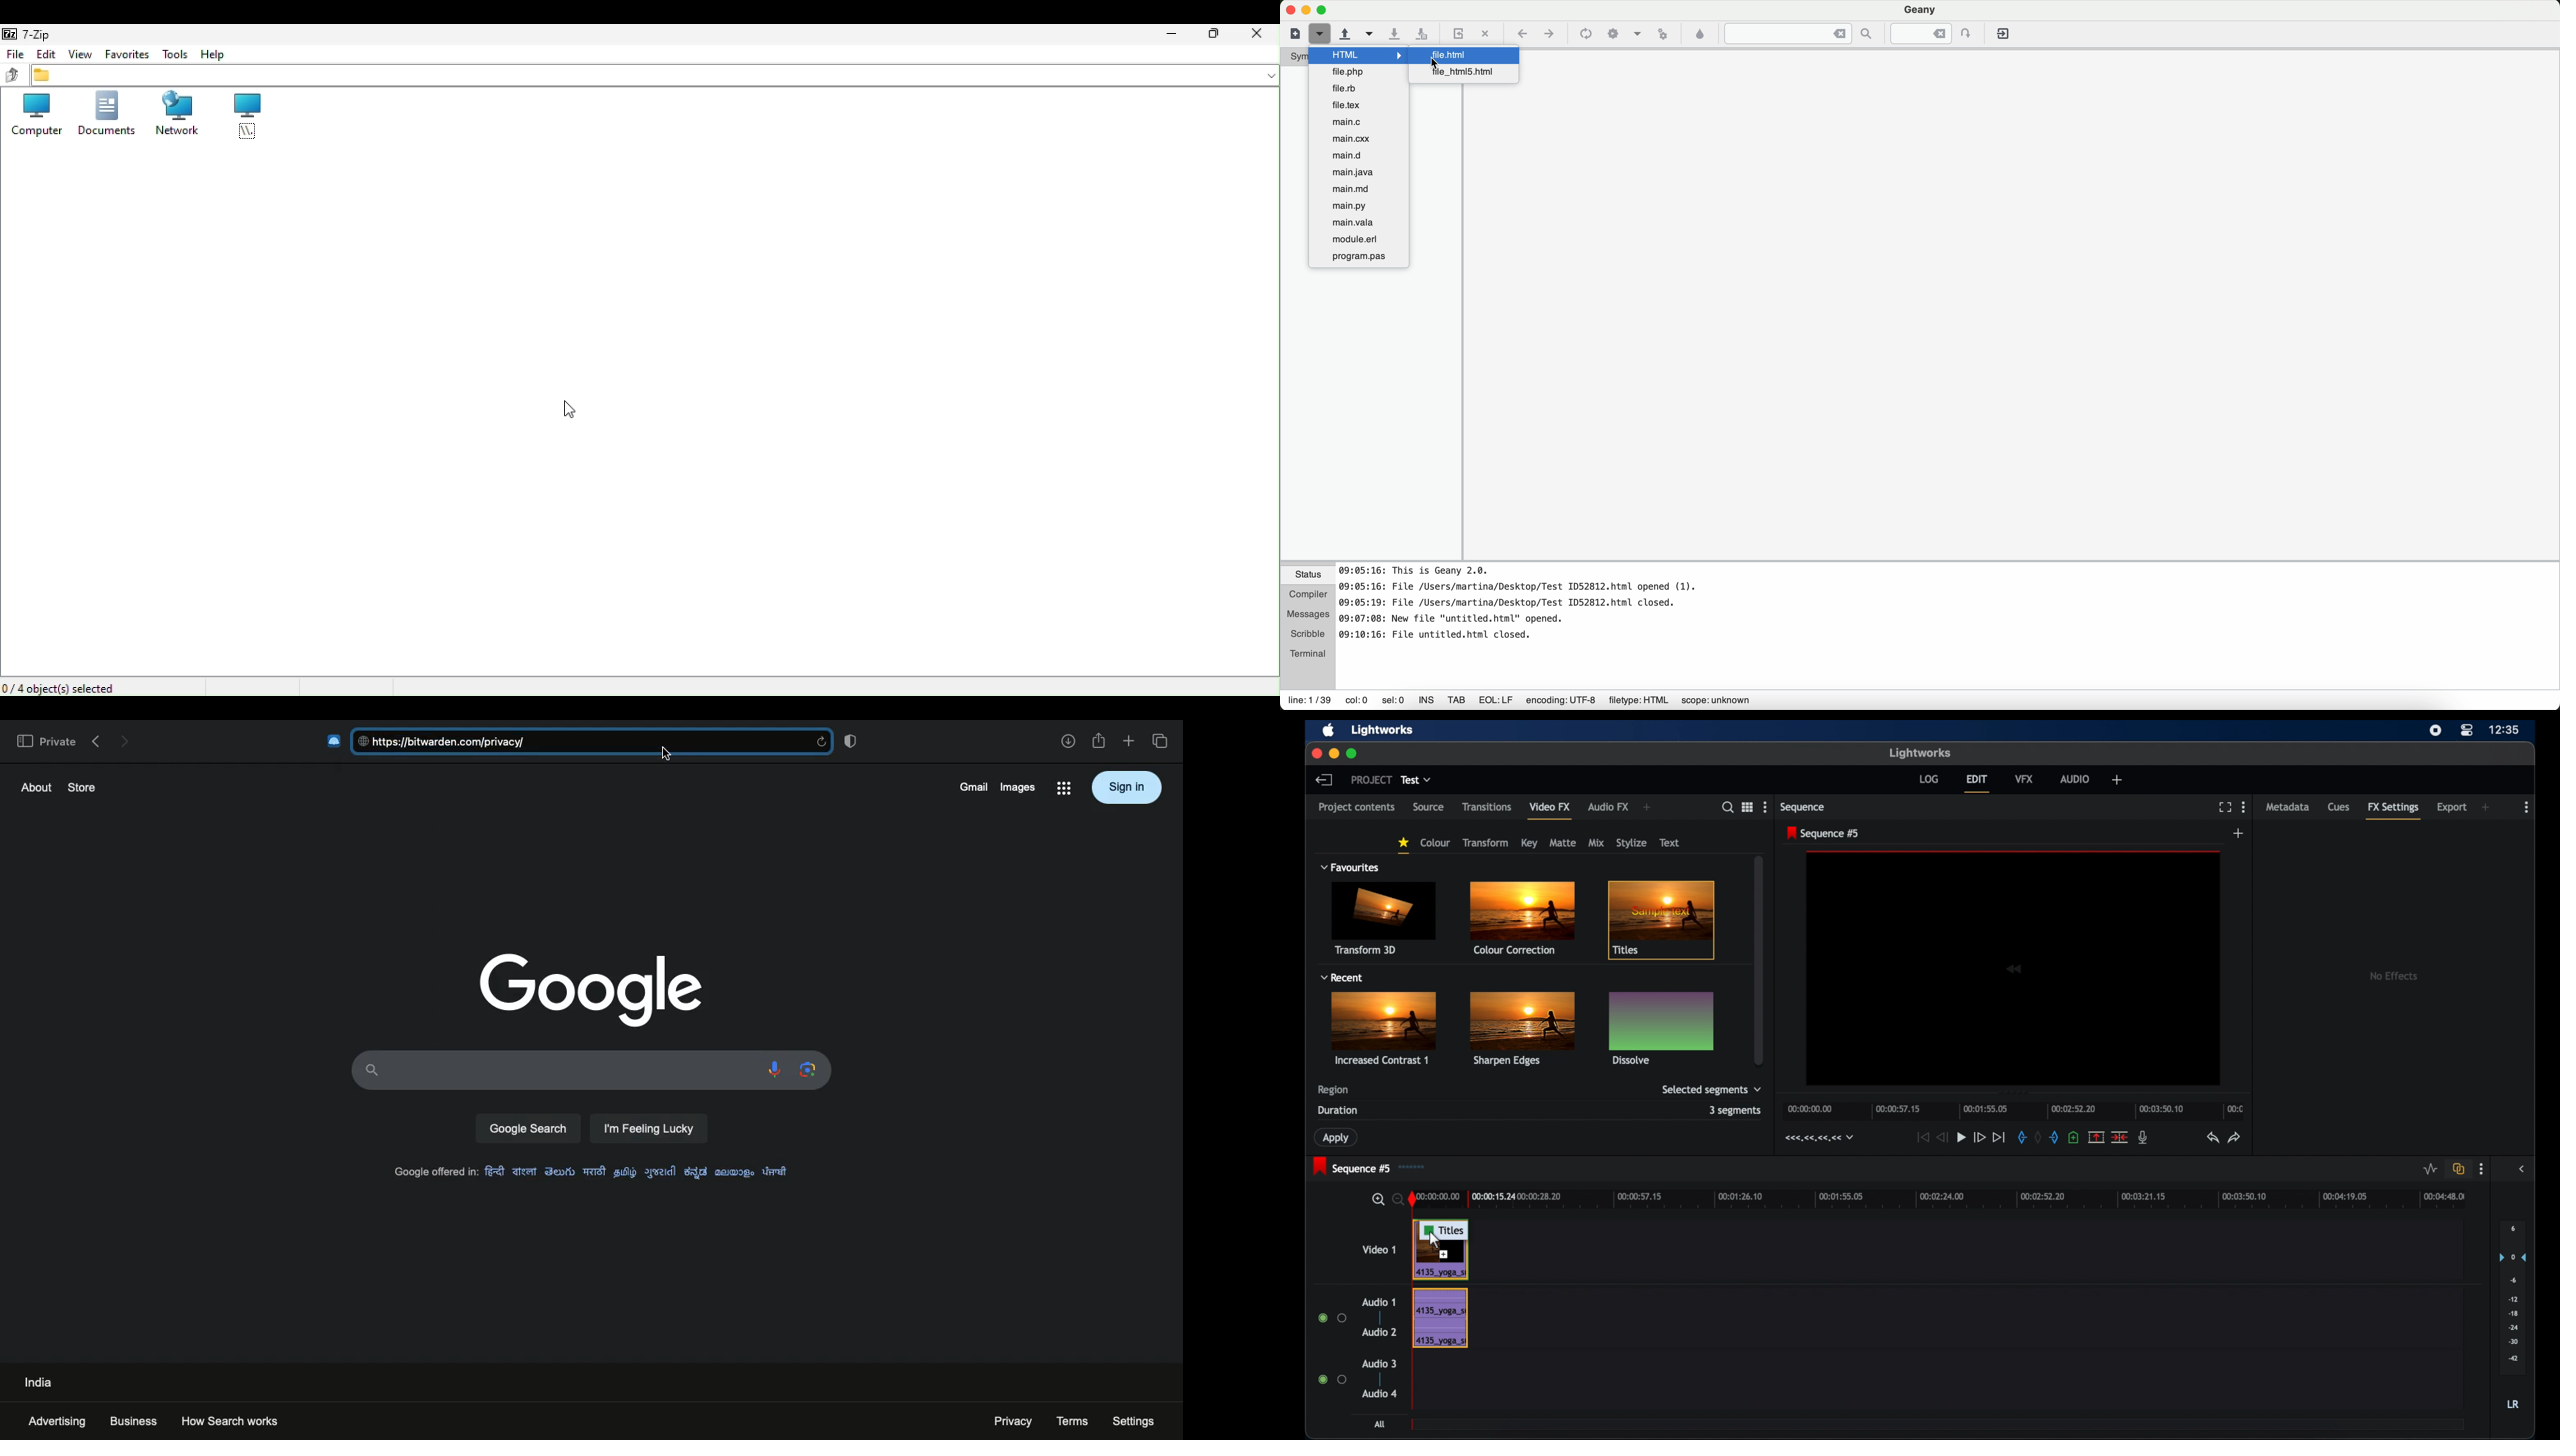  What do you see at coordinates (1018, 787) in the screenshot?
I see `images` at bounding box center [1018, 787].